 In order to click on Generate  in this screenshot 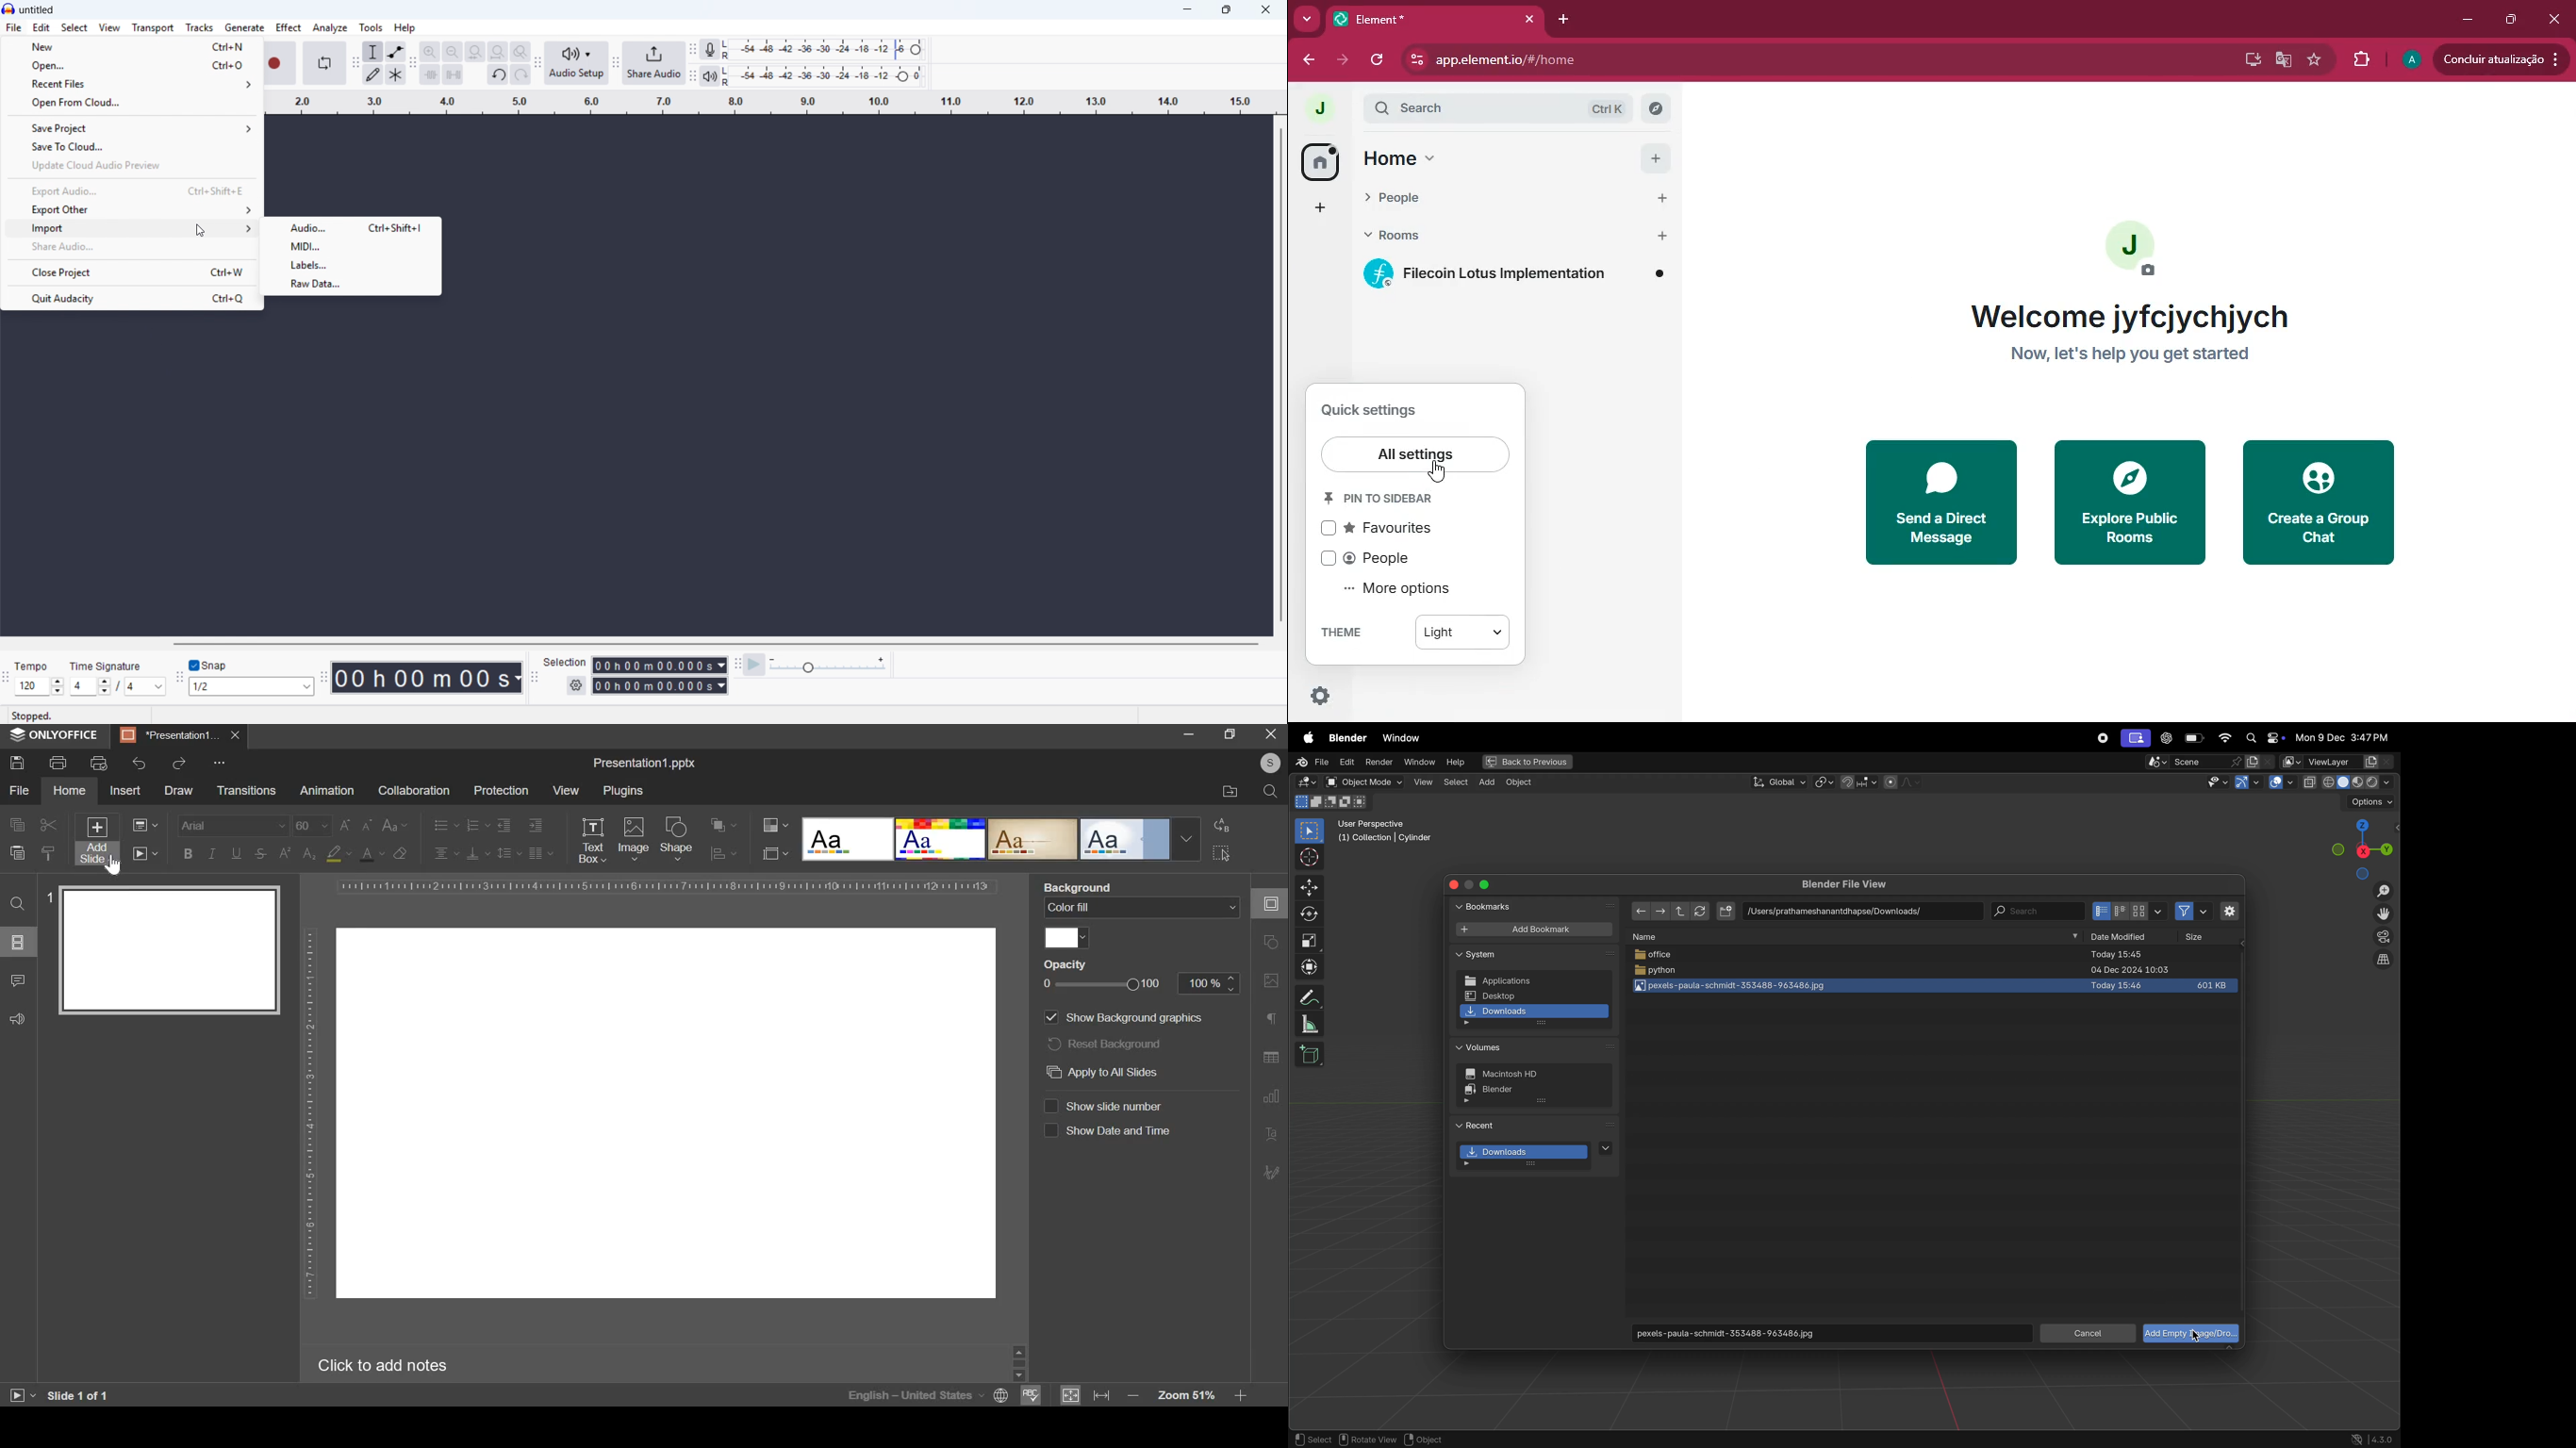, I will do `click(244, 27)`.